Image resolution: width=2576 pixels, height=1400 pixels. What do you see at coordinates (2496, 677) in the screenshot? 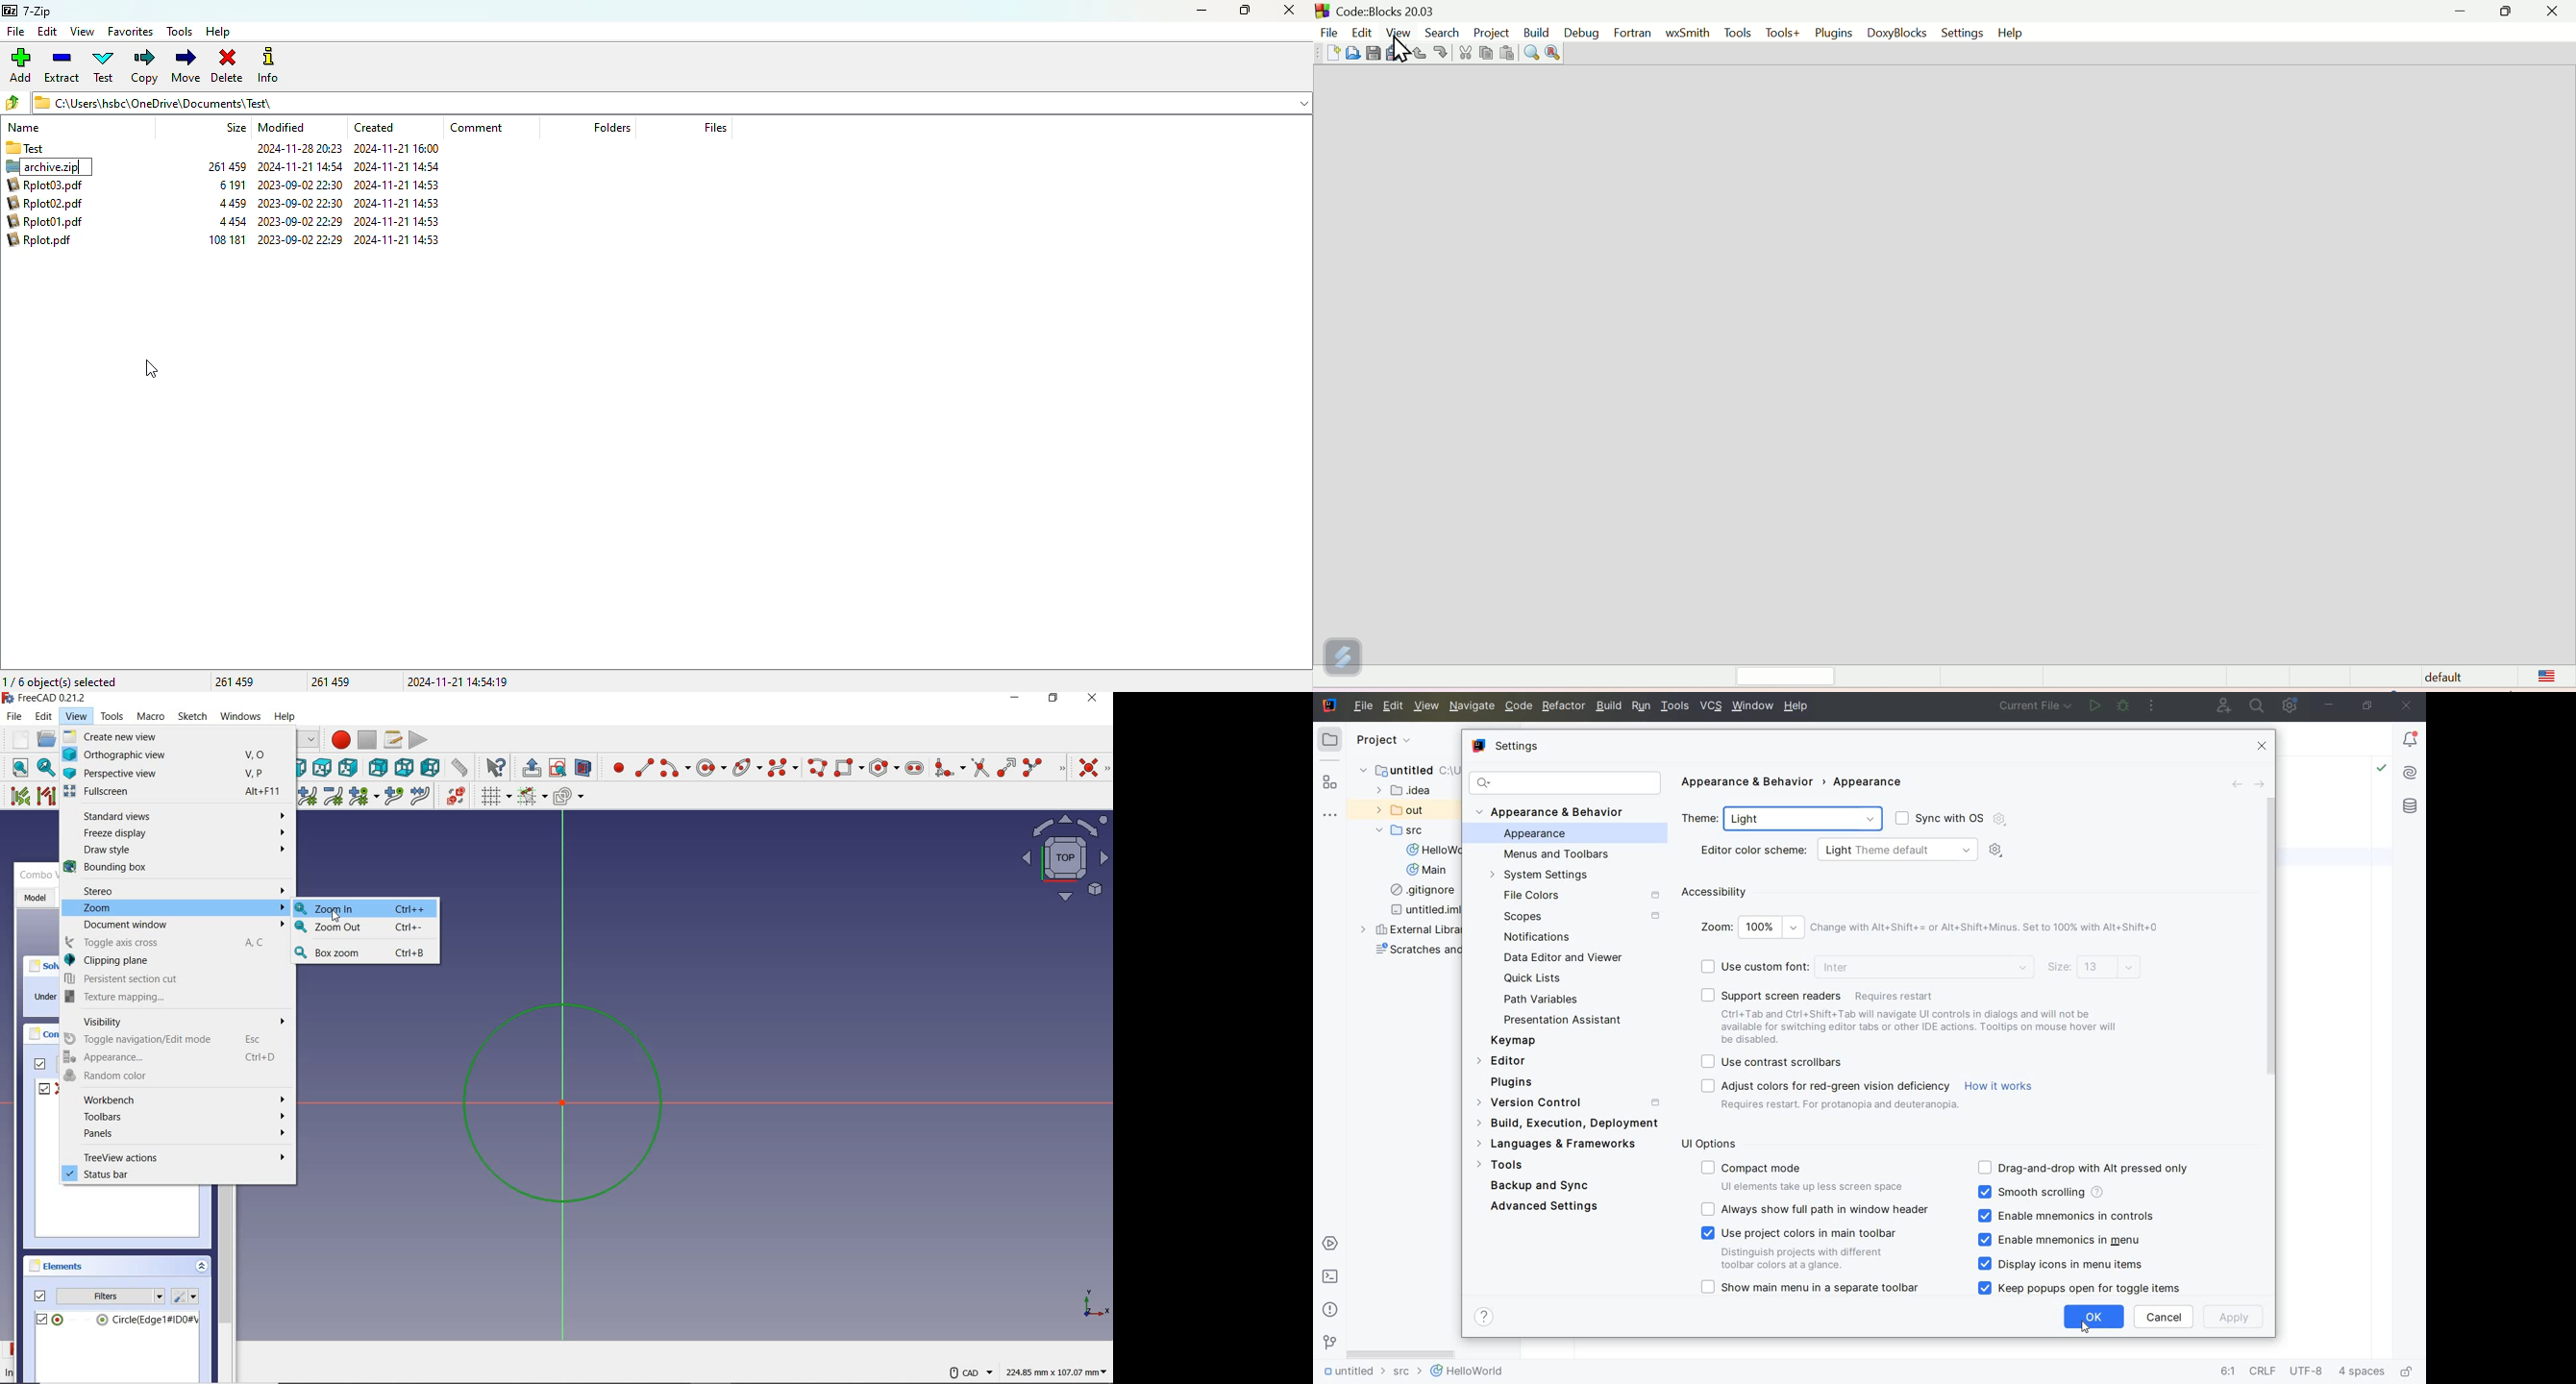
I see `Default` at bounding box center [2496, 677].